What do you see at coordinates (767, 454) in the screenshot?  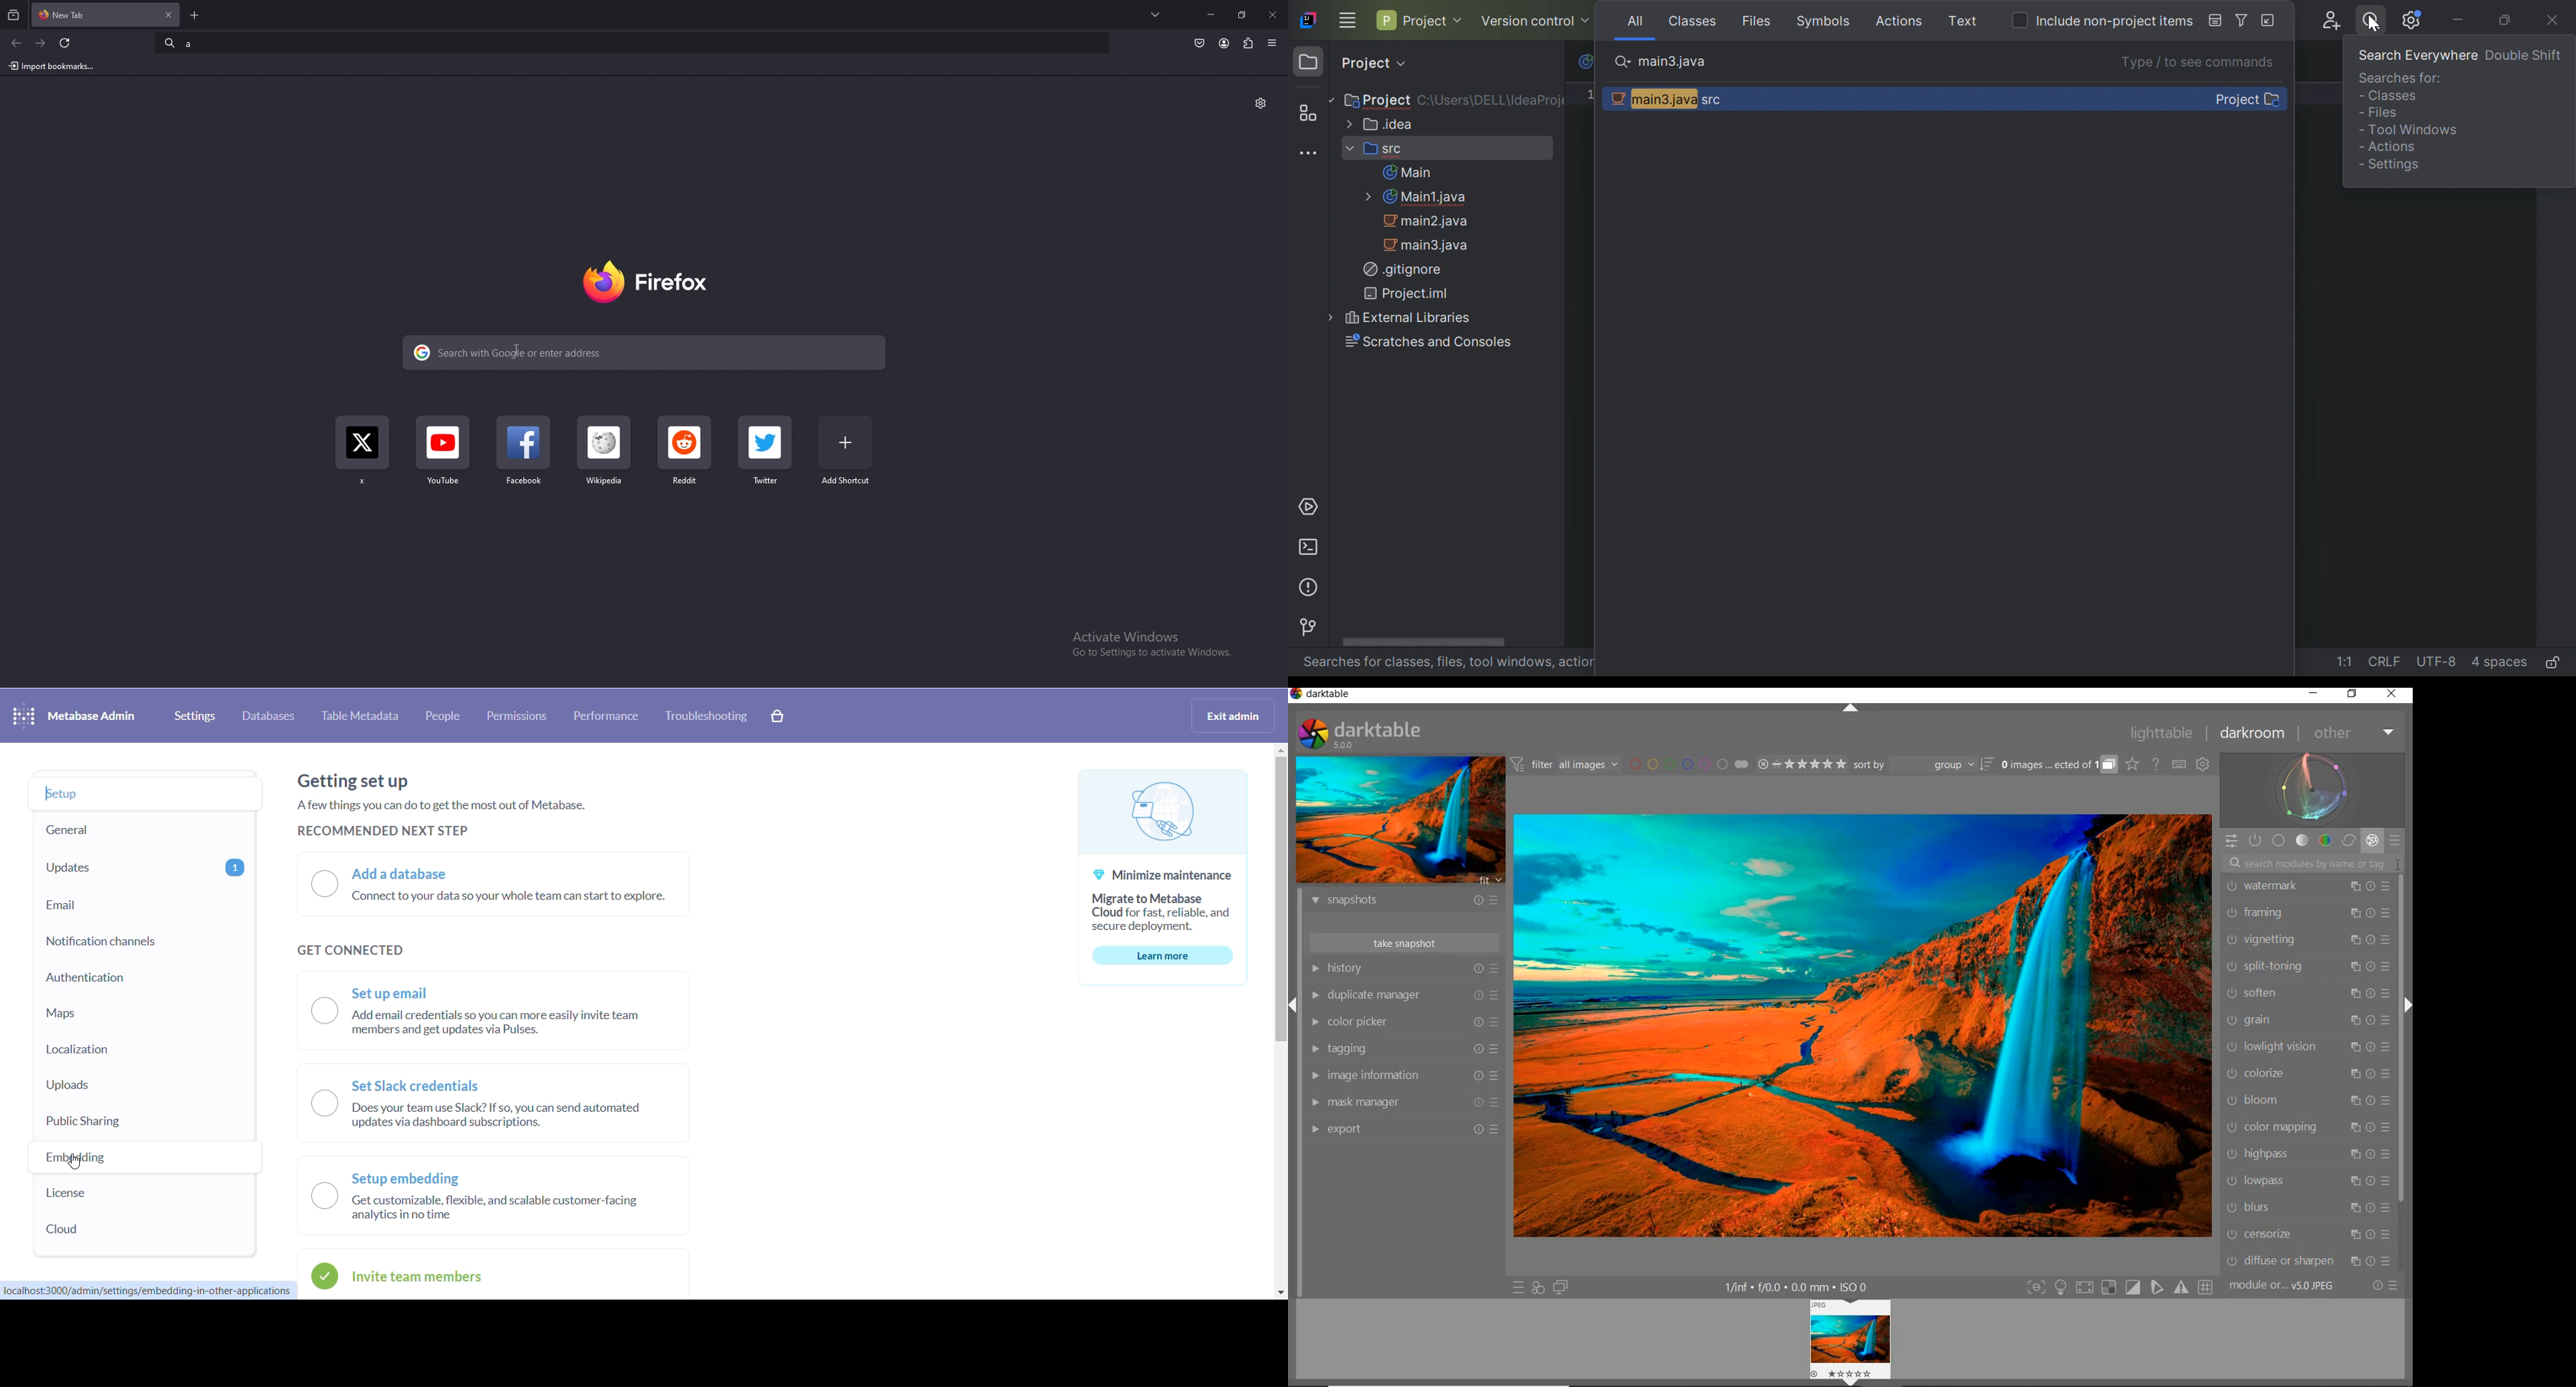 I see `twitter` at bounding box center [767, 454].